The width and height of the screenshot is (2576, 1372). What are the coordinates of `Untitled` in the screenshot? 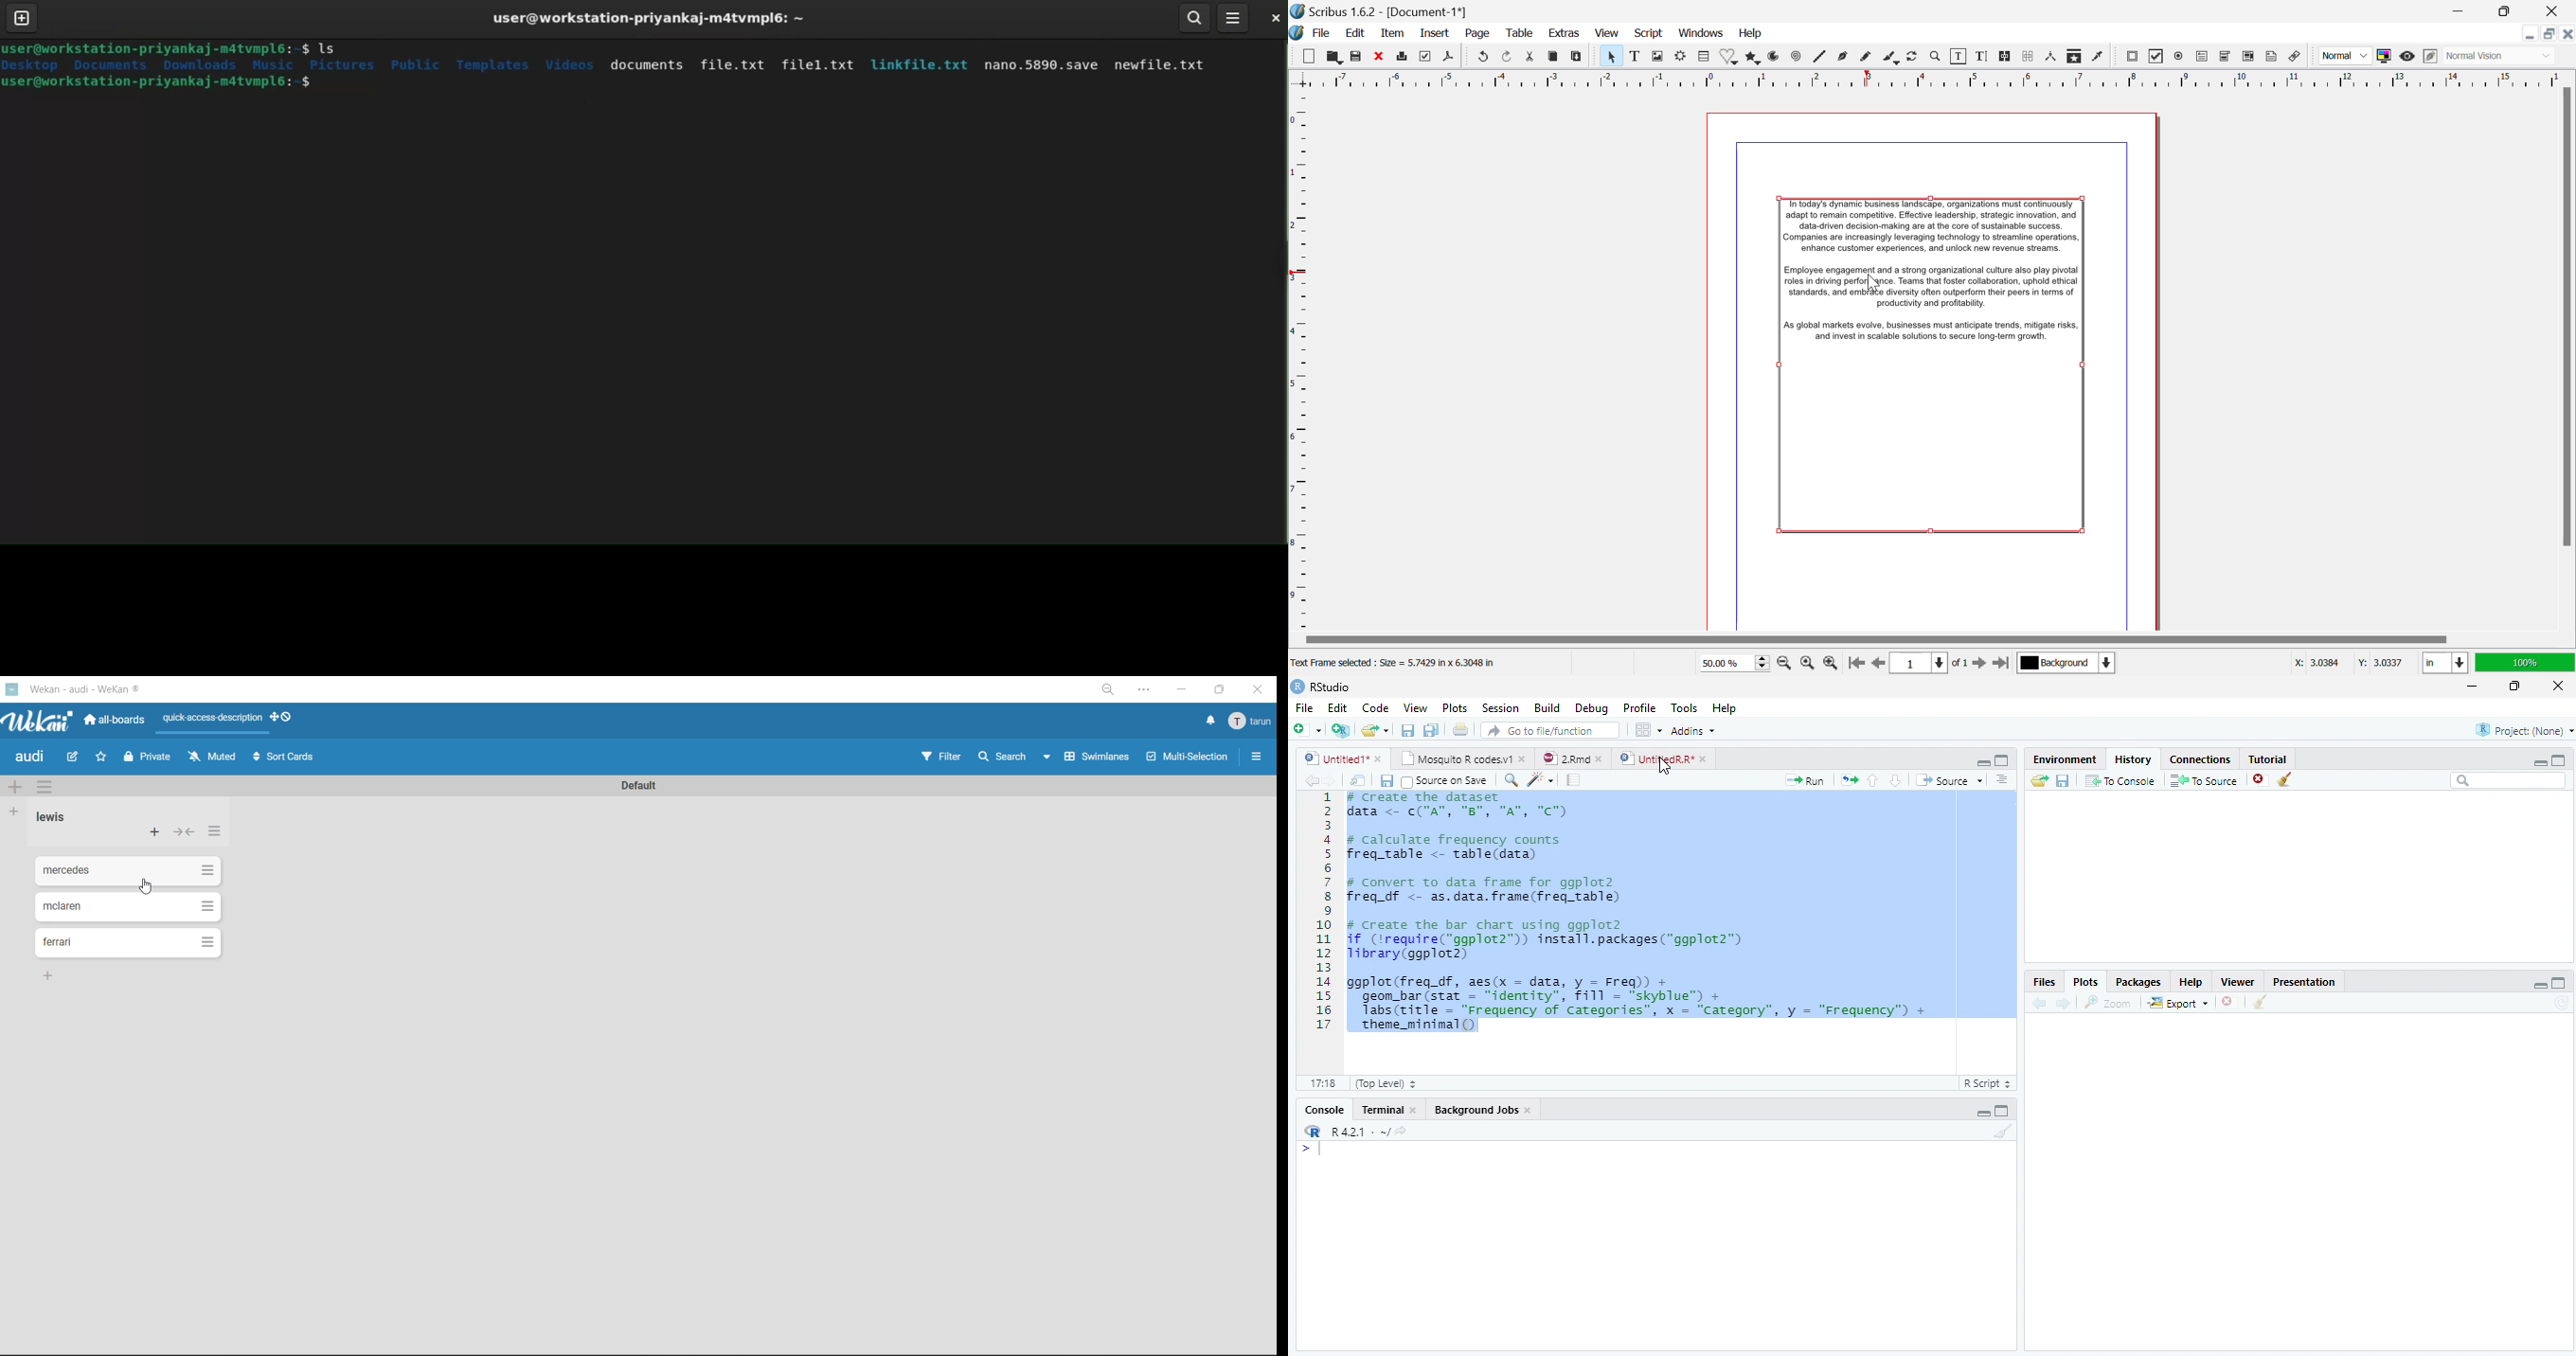 It's located at (1345, 759).